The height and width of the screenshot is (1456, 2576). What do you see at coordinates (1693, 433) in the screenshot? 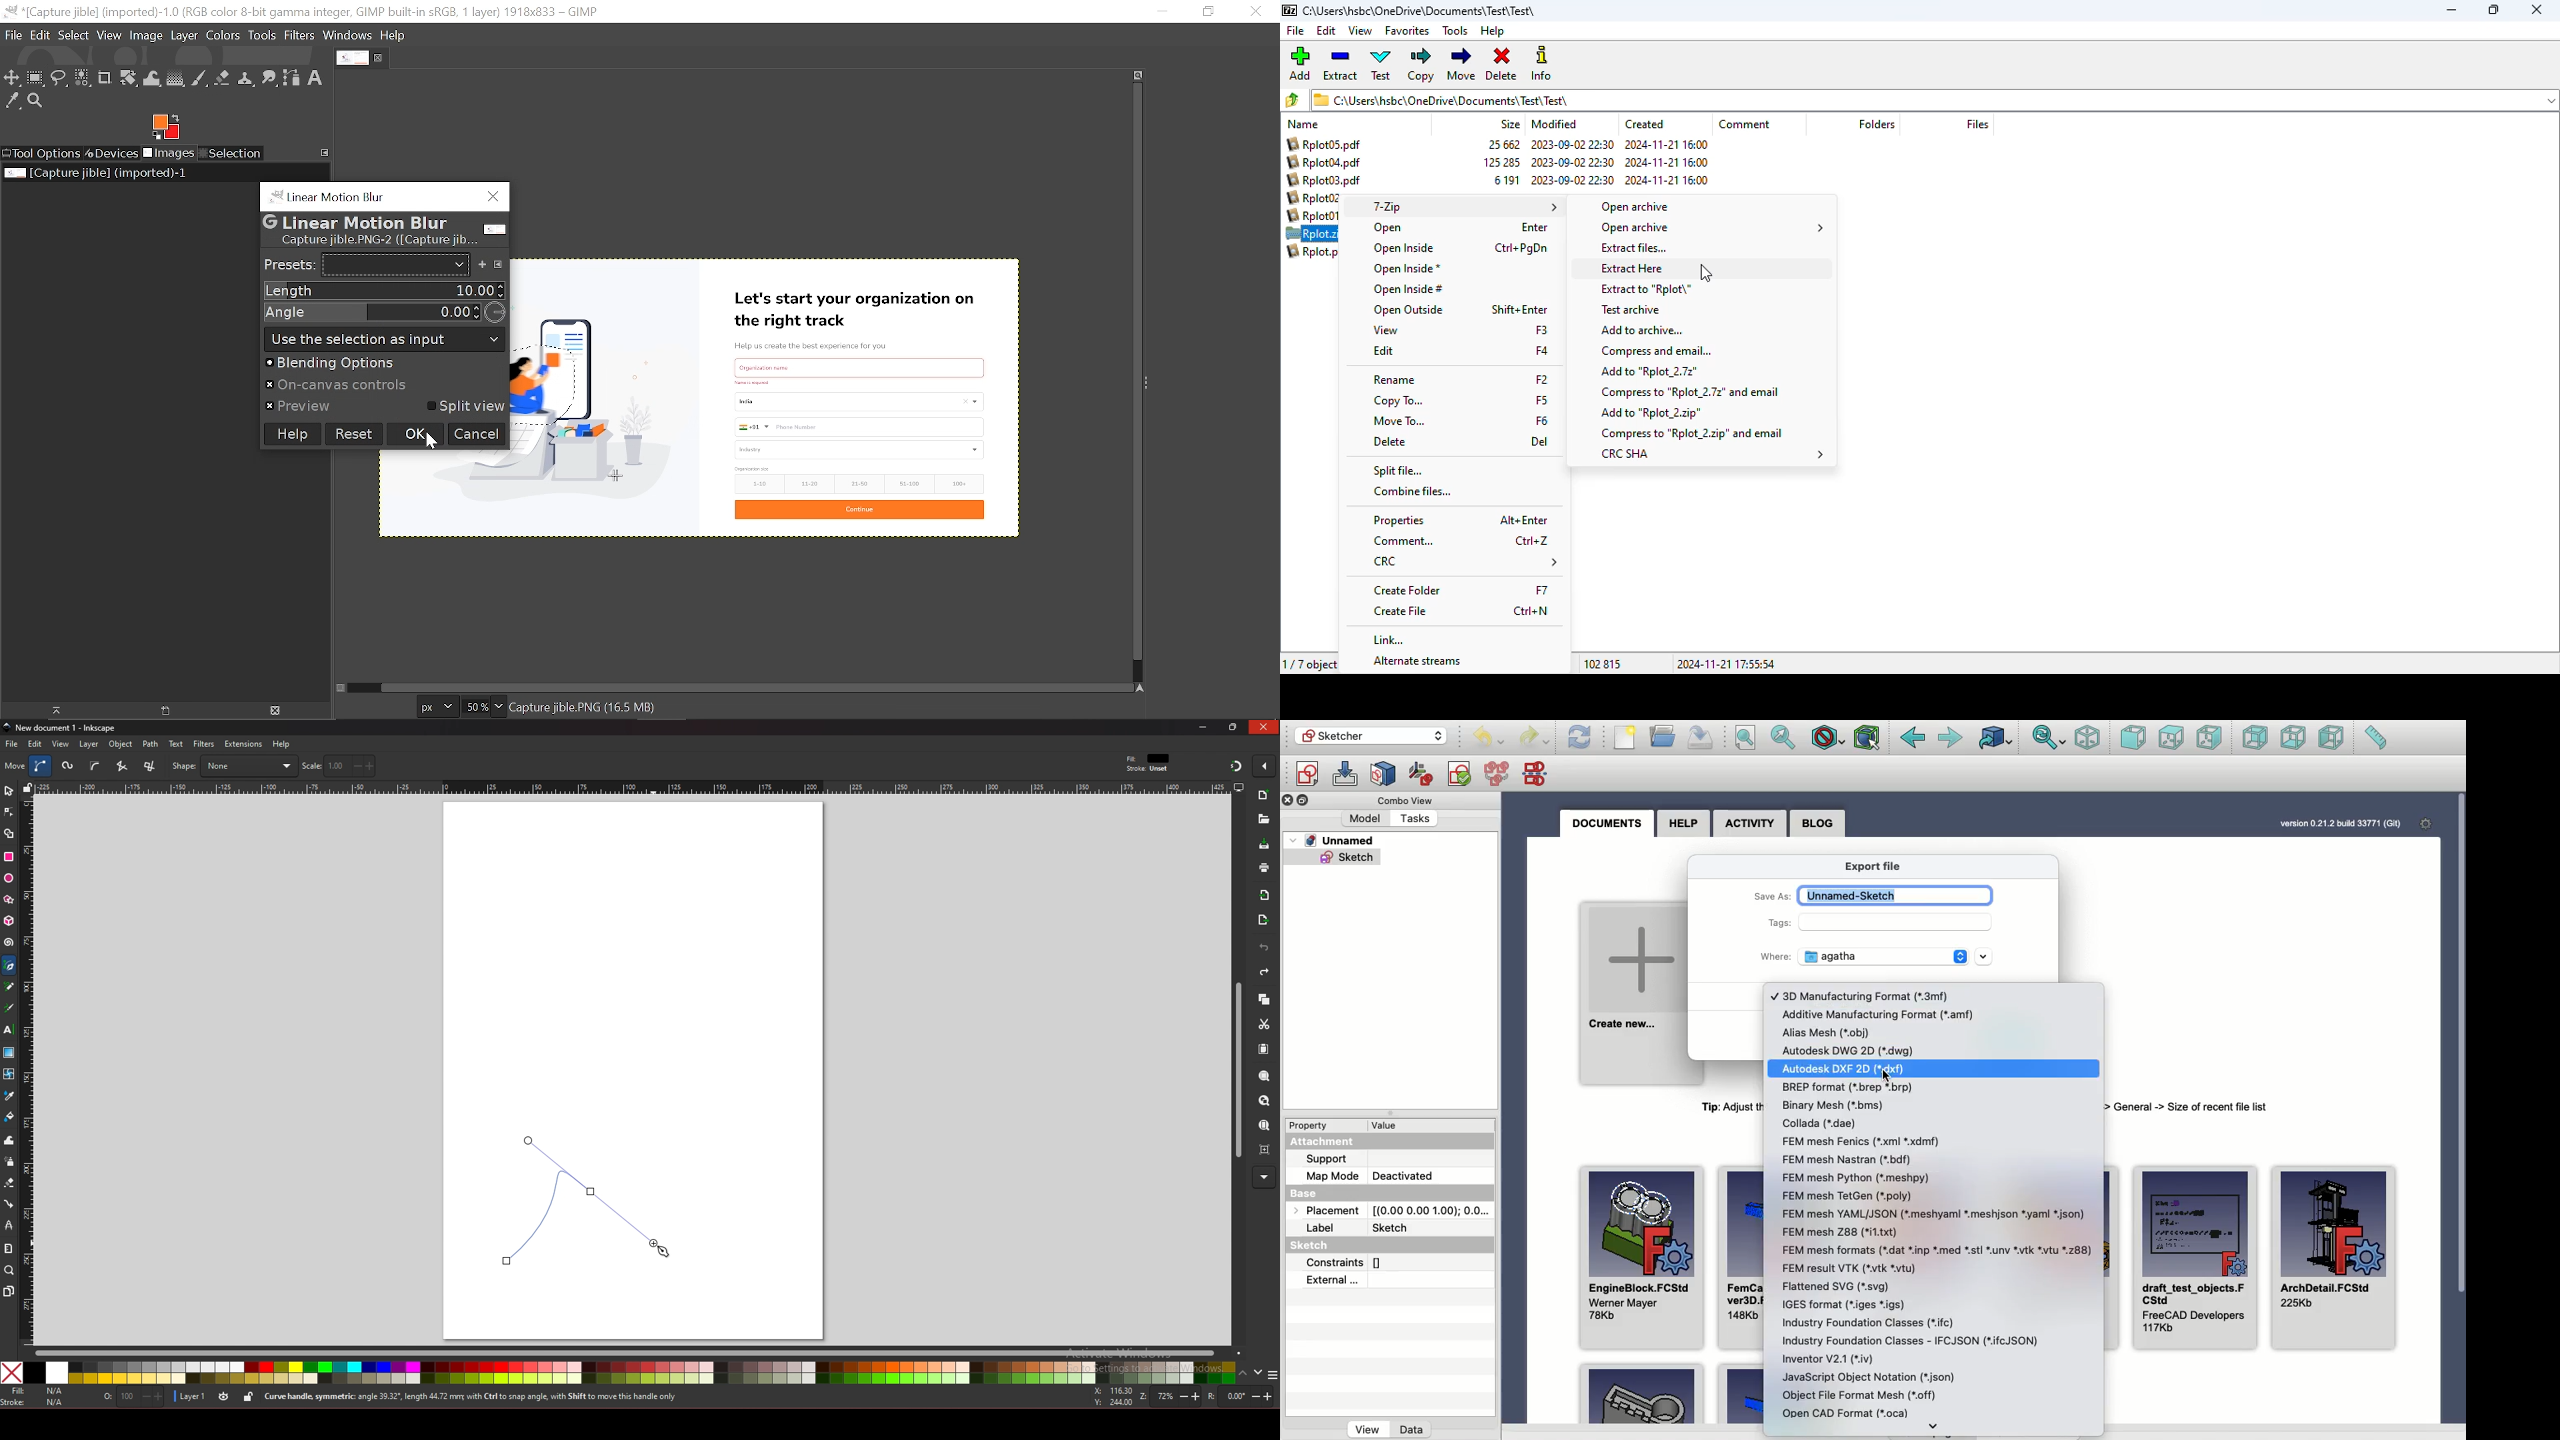
I see `compress to "Rplot_2.zip" file an email` at bounding box center [1693, 433].